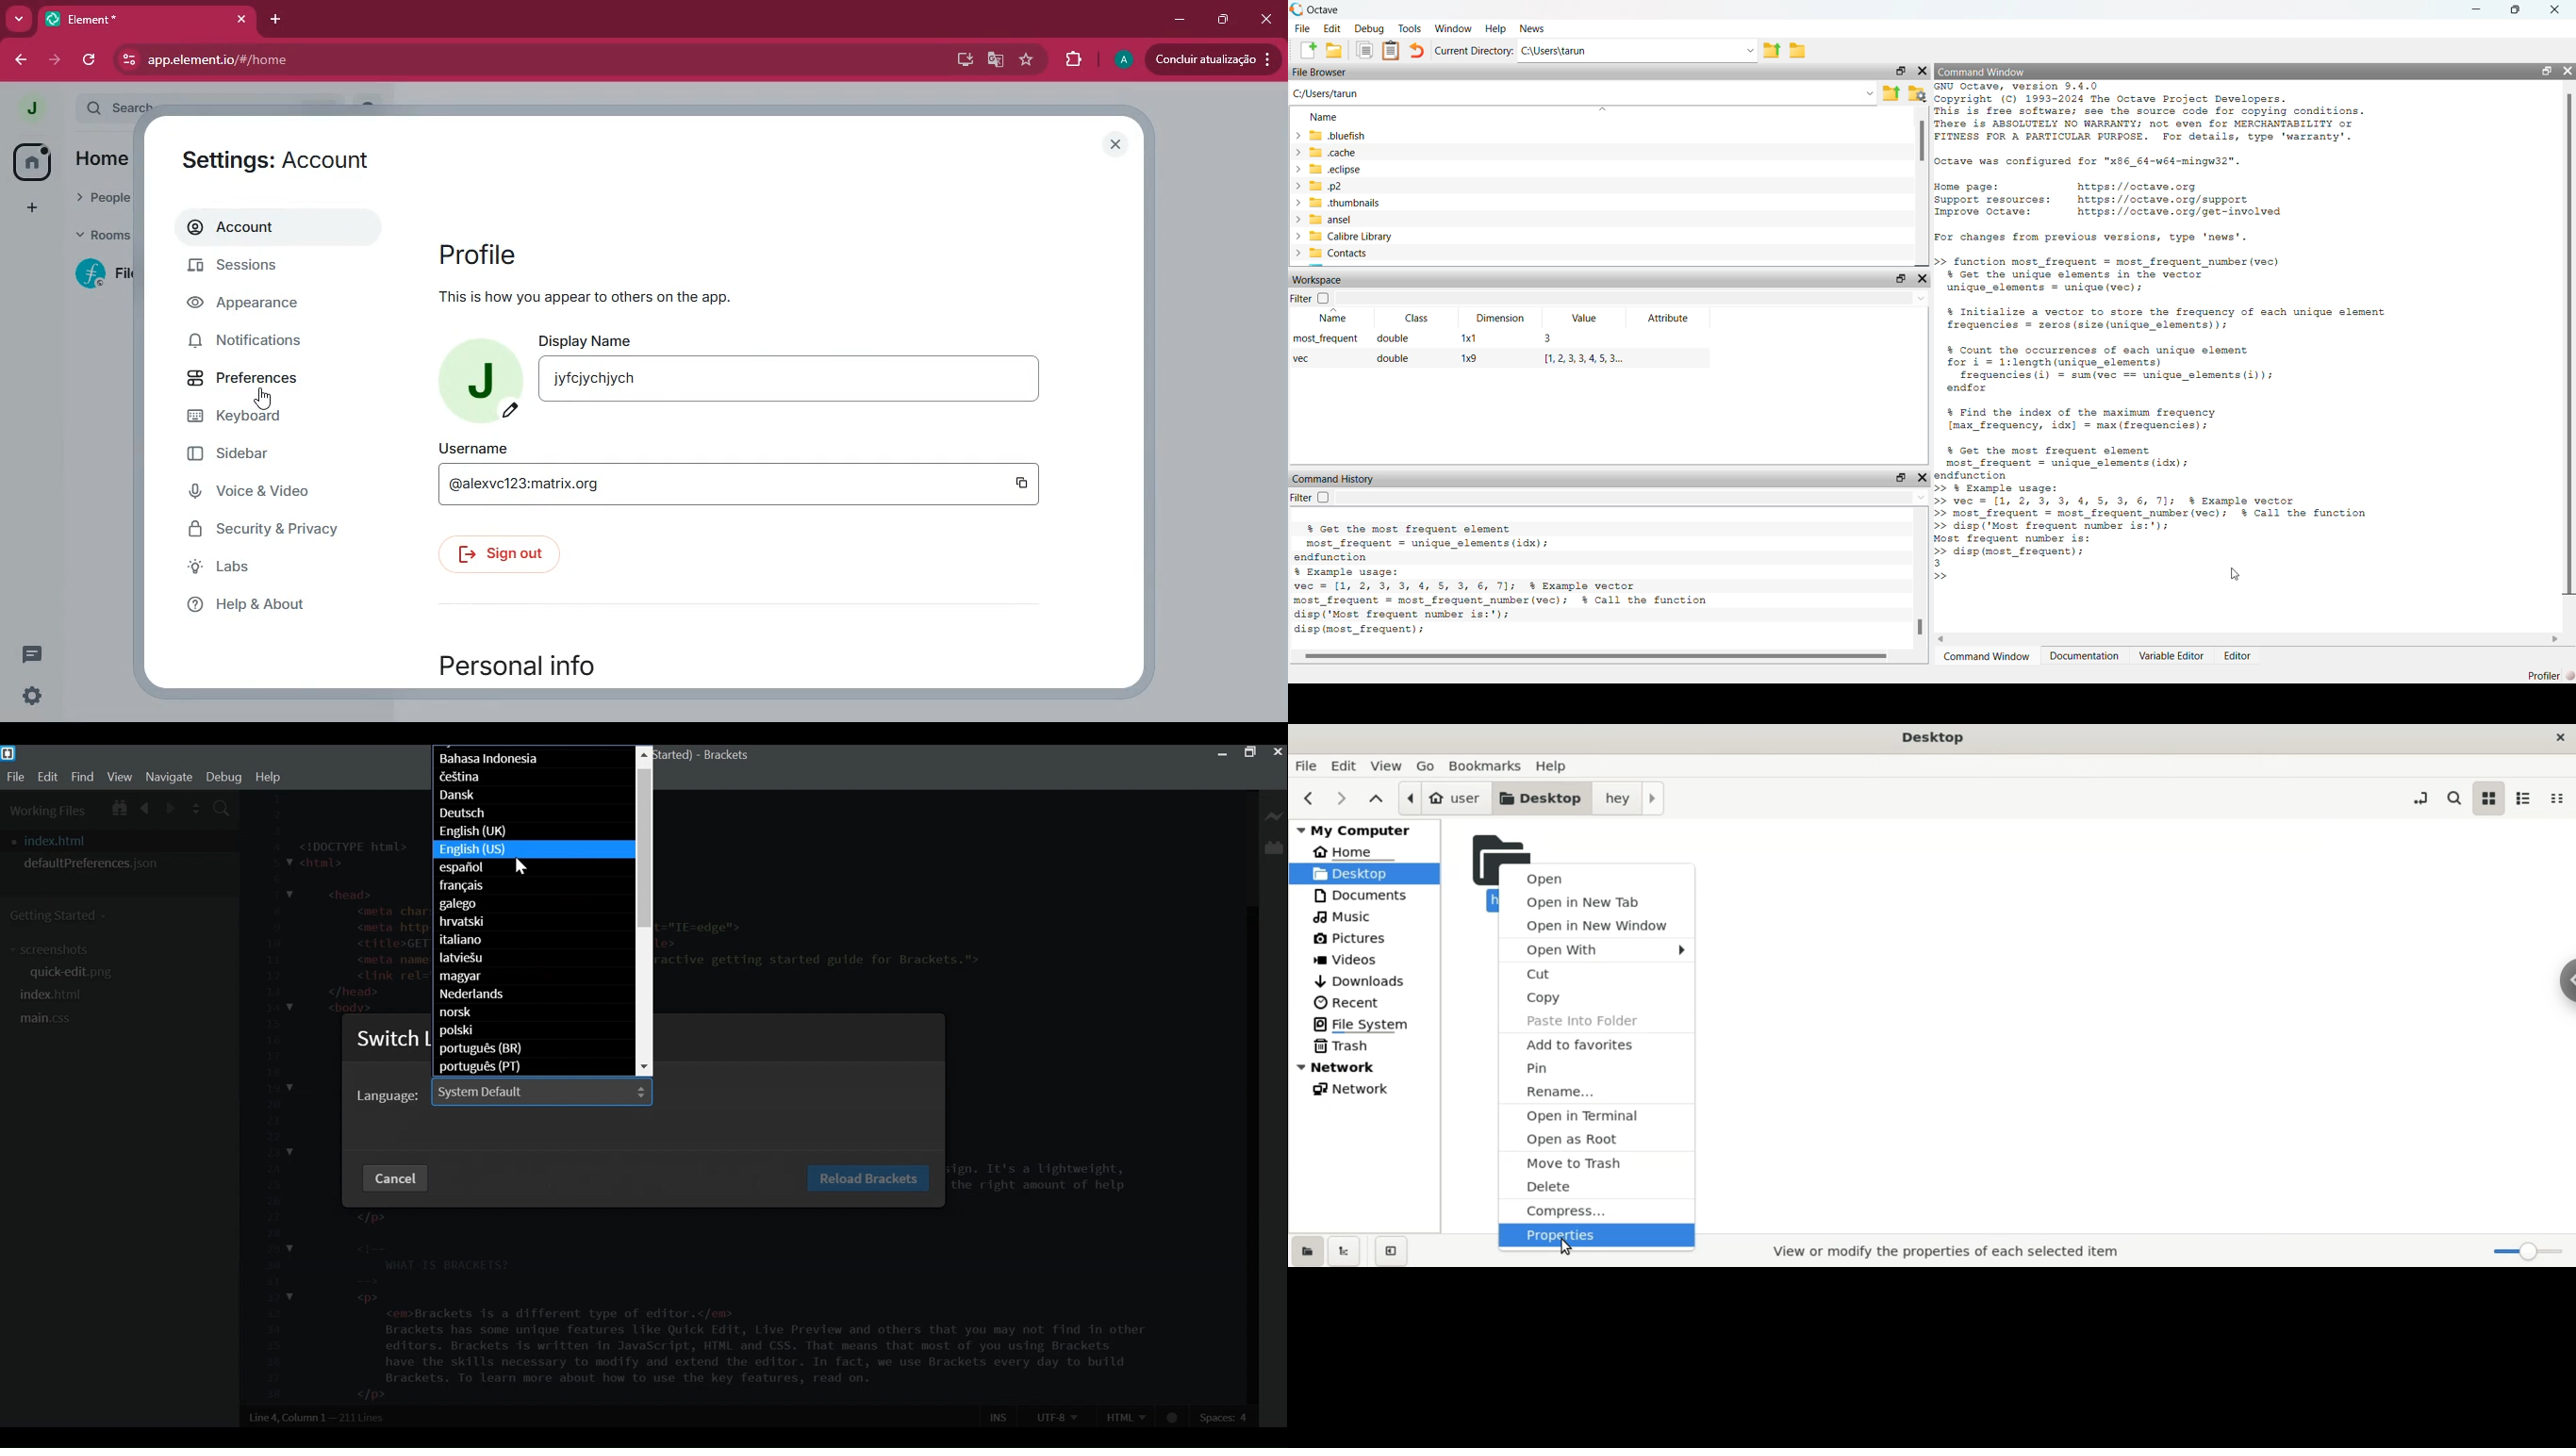  I want to click on profile picture, so click(34, 109).